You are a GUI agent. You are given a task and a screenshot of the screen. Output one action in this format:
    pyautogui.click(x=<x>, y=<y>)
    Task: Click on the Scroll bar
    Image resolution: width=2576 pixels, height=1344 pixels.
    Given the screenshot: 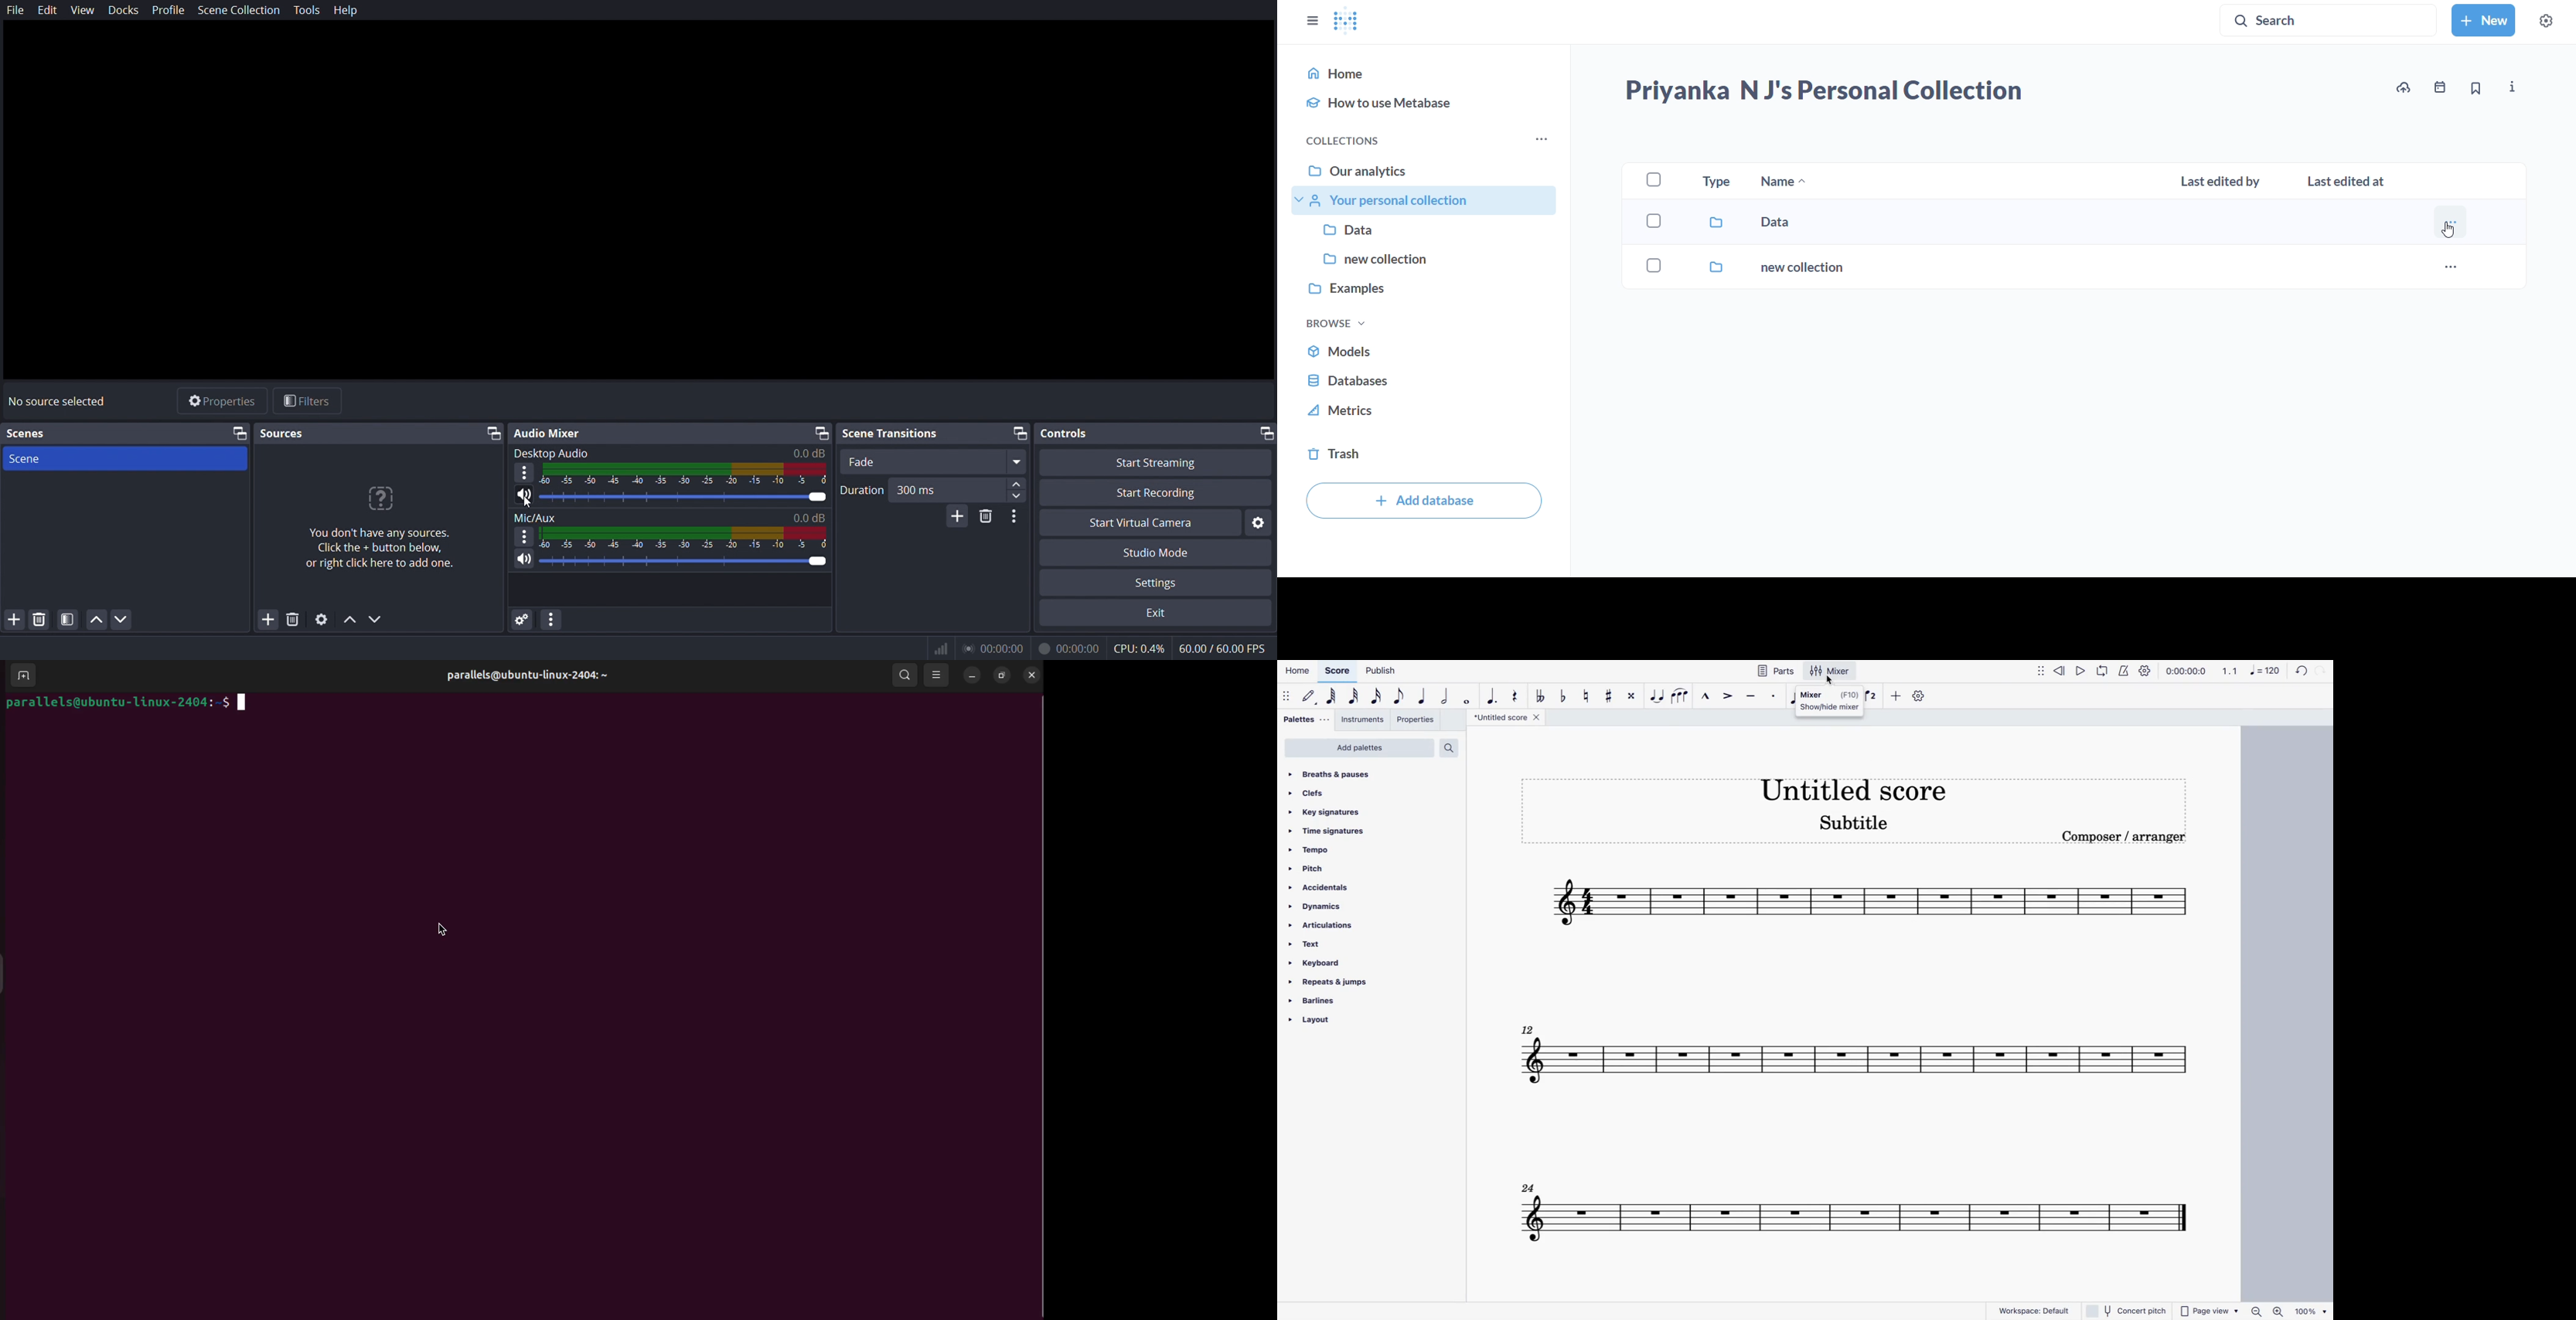 What is the action you would take?
    pyautogui.click(x=1036, y=1005)
    